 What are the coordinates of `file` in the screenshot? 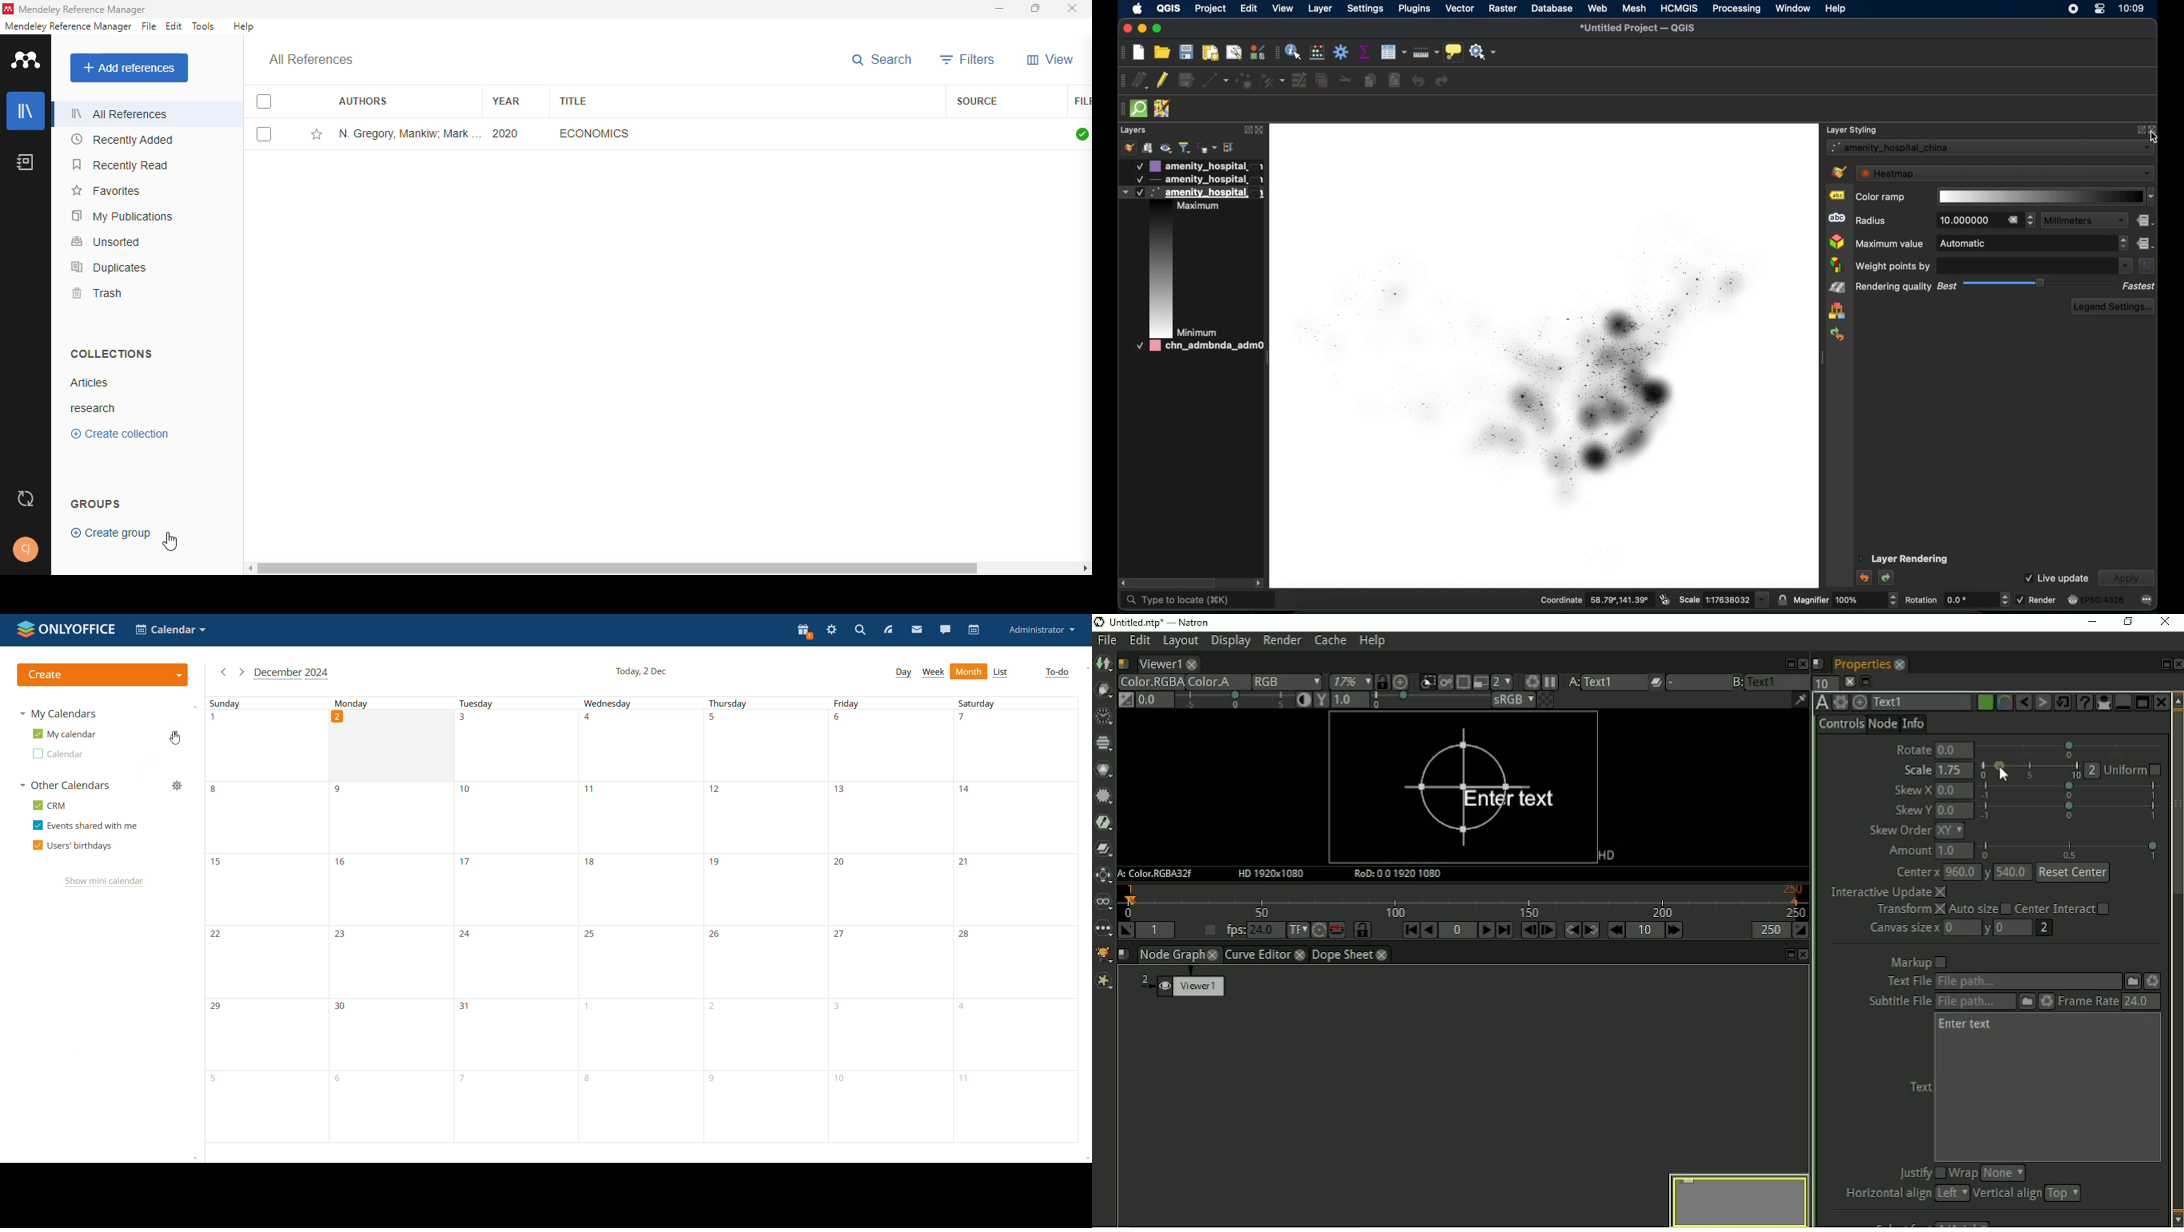 It's located at (1080, 101).